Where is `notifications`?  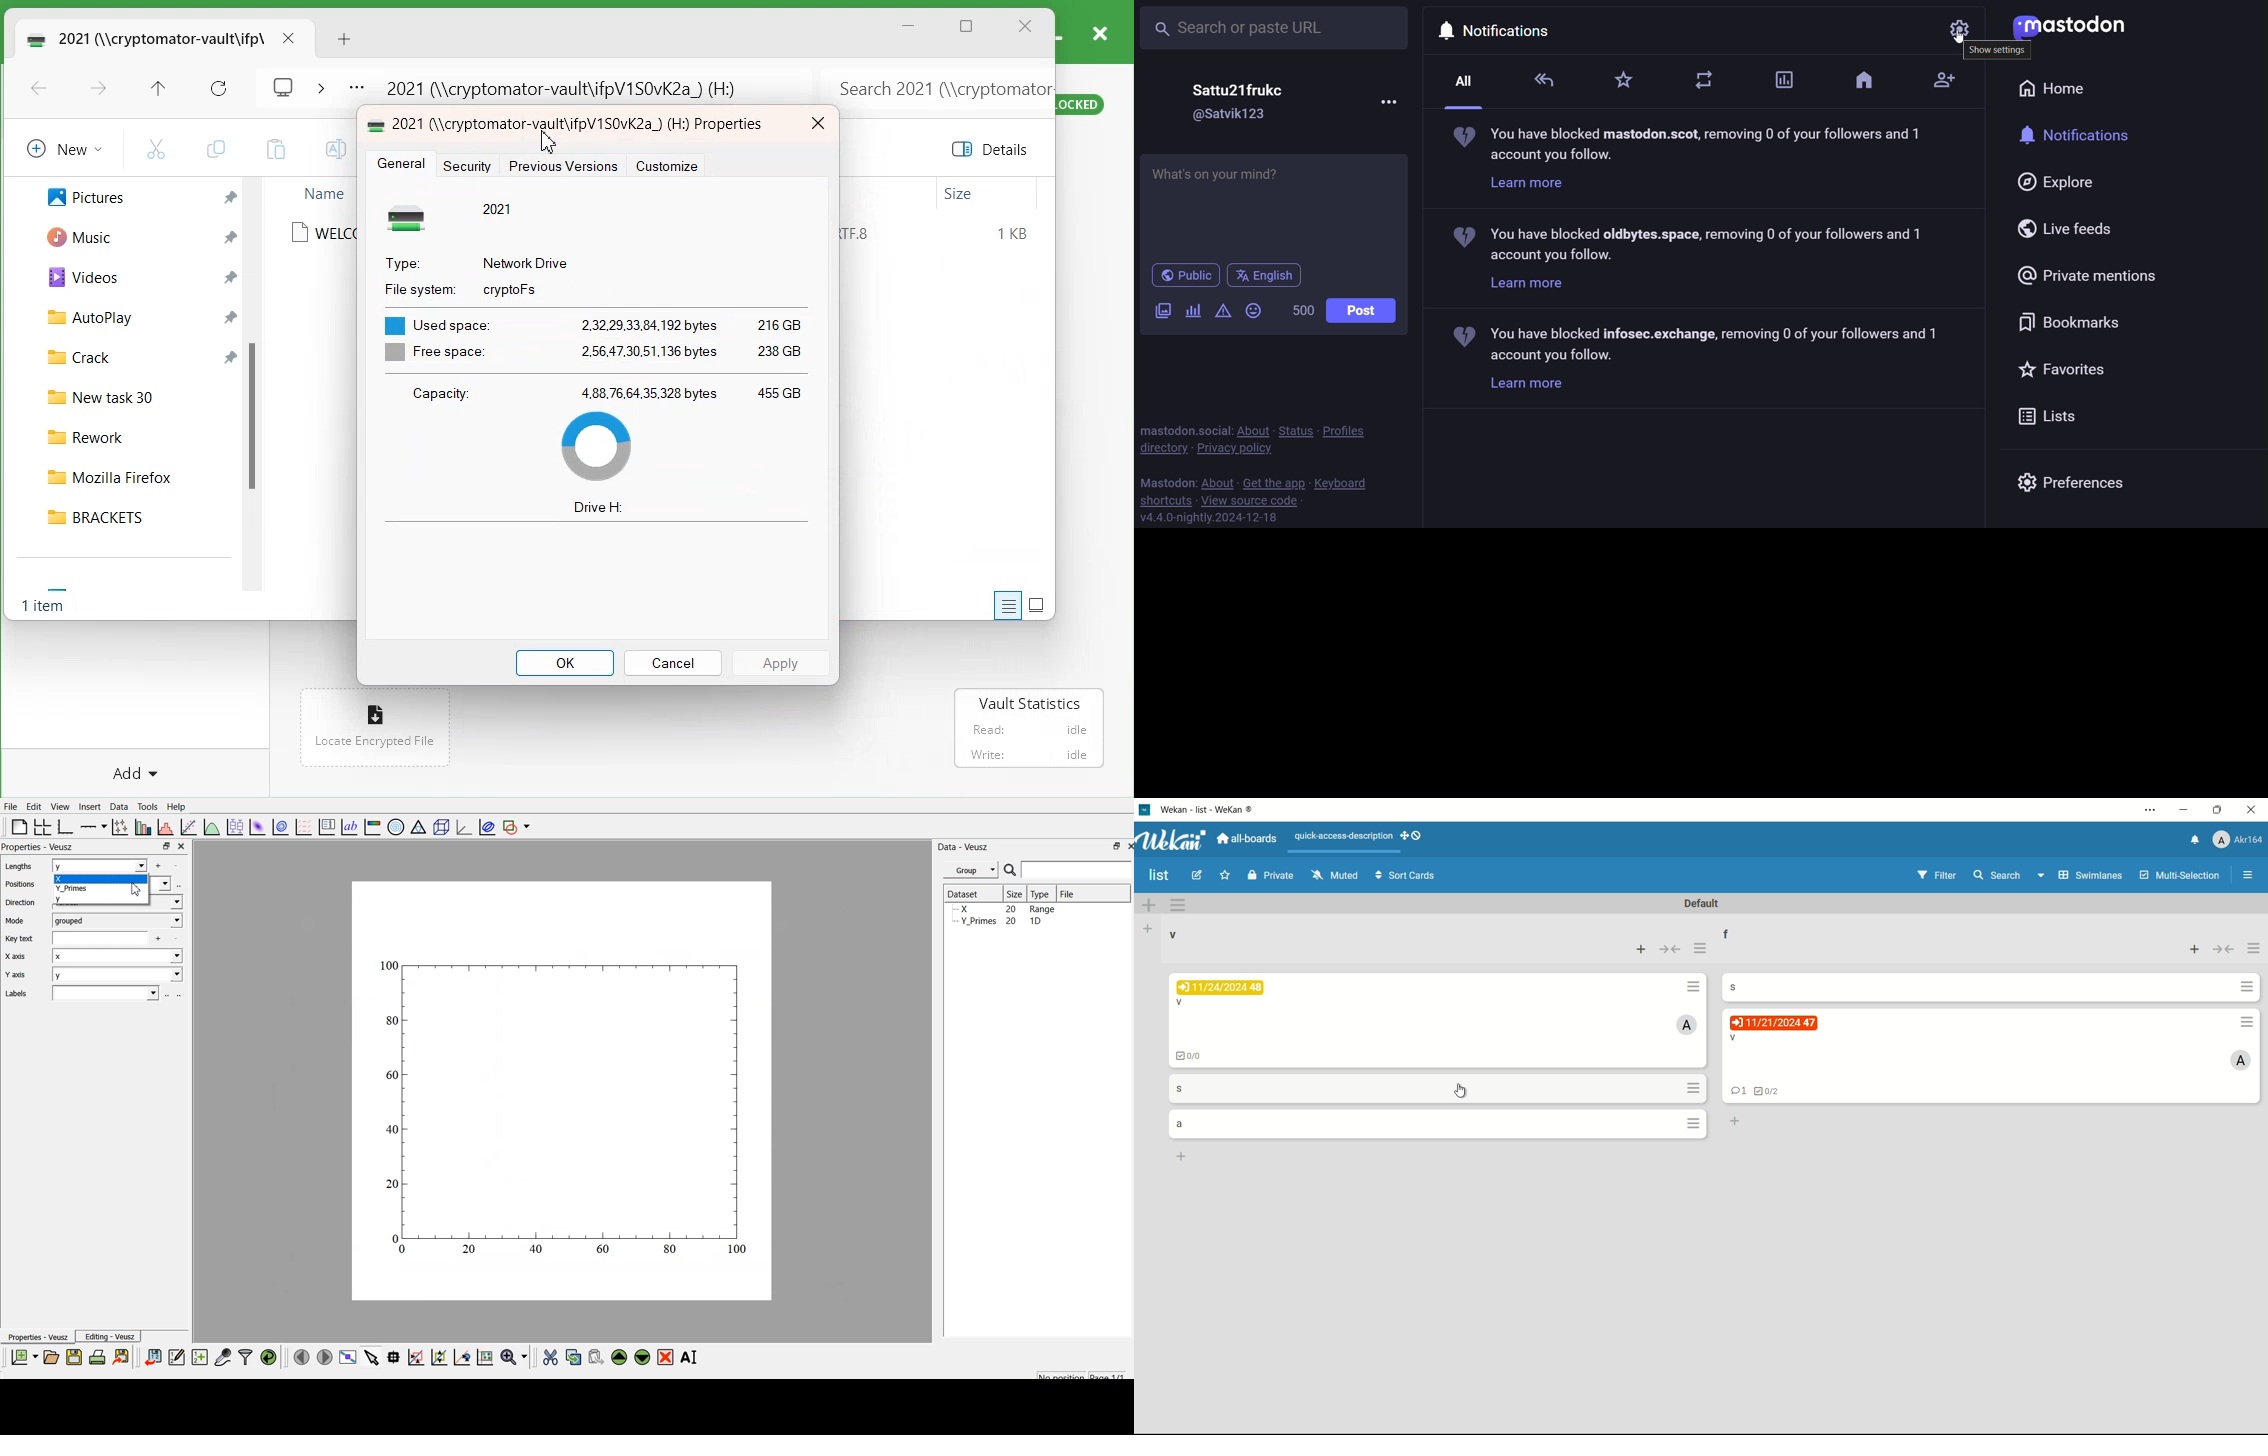
notifications is located at coordinates (2194, 841).